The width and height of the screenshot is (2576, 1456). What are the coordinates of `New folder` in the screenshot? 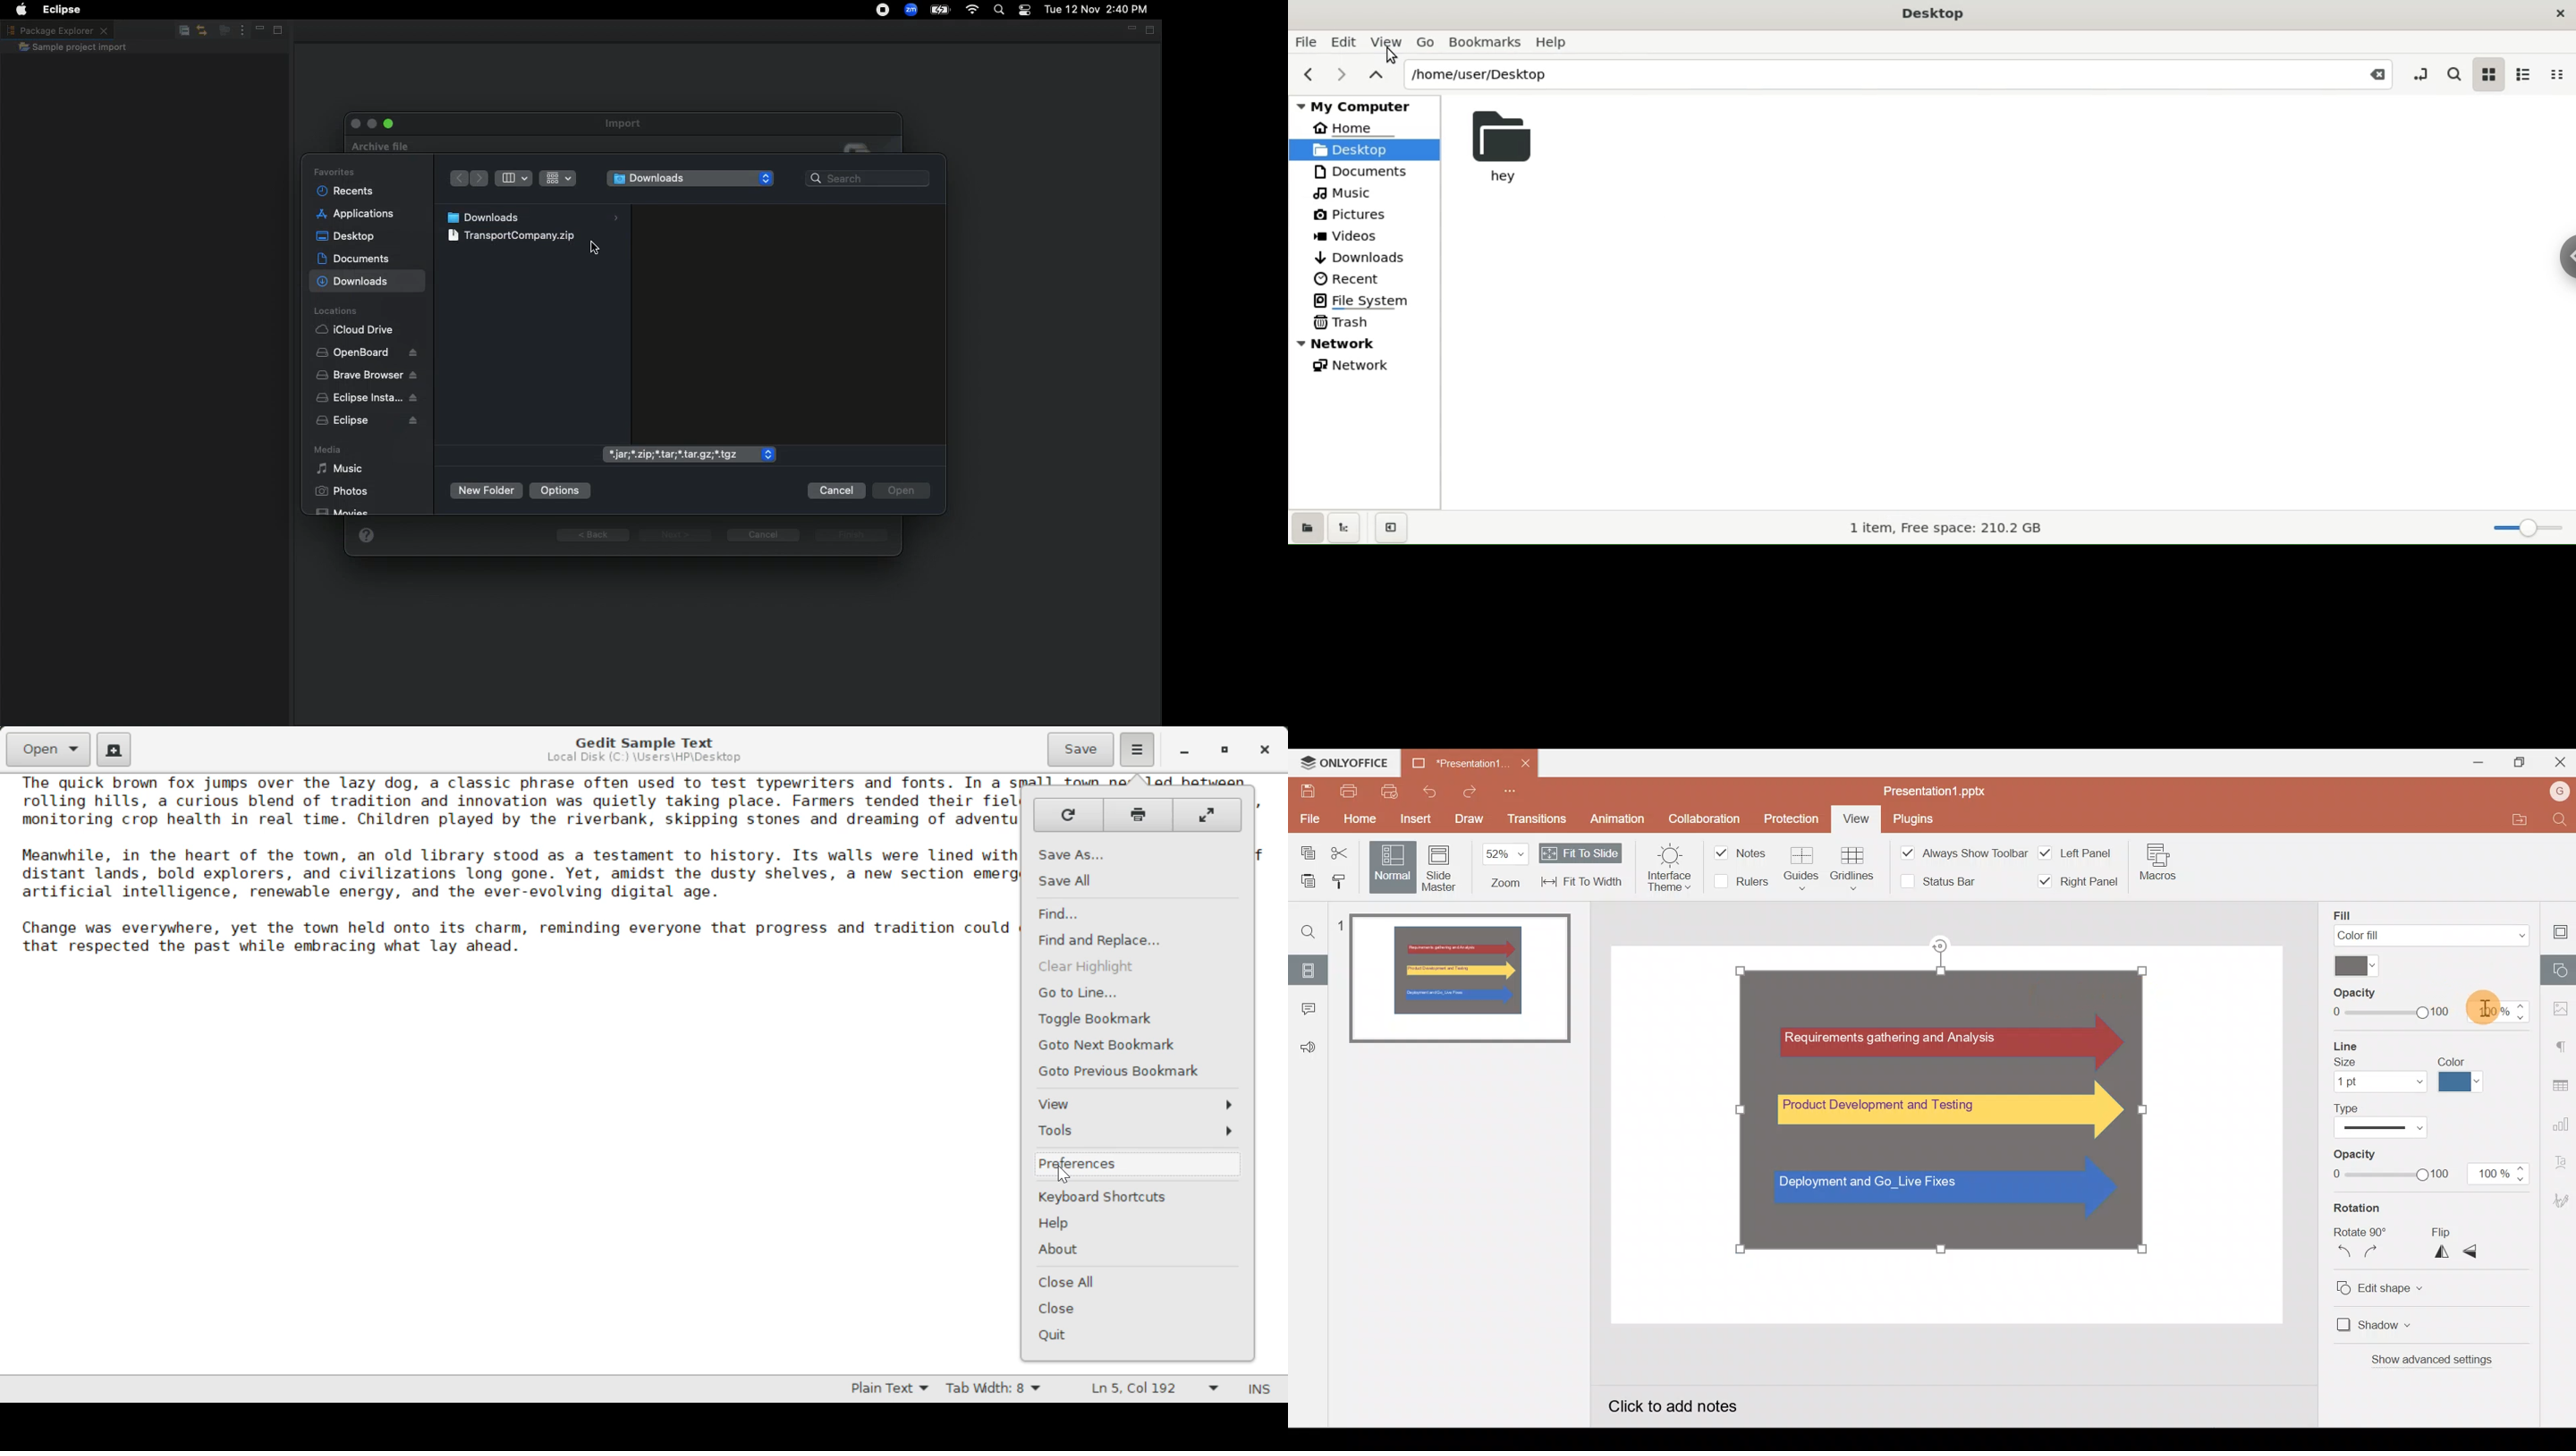 It's located at (486, 492).